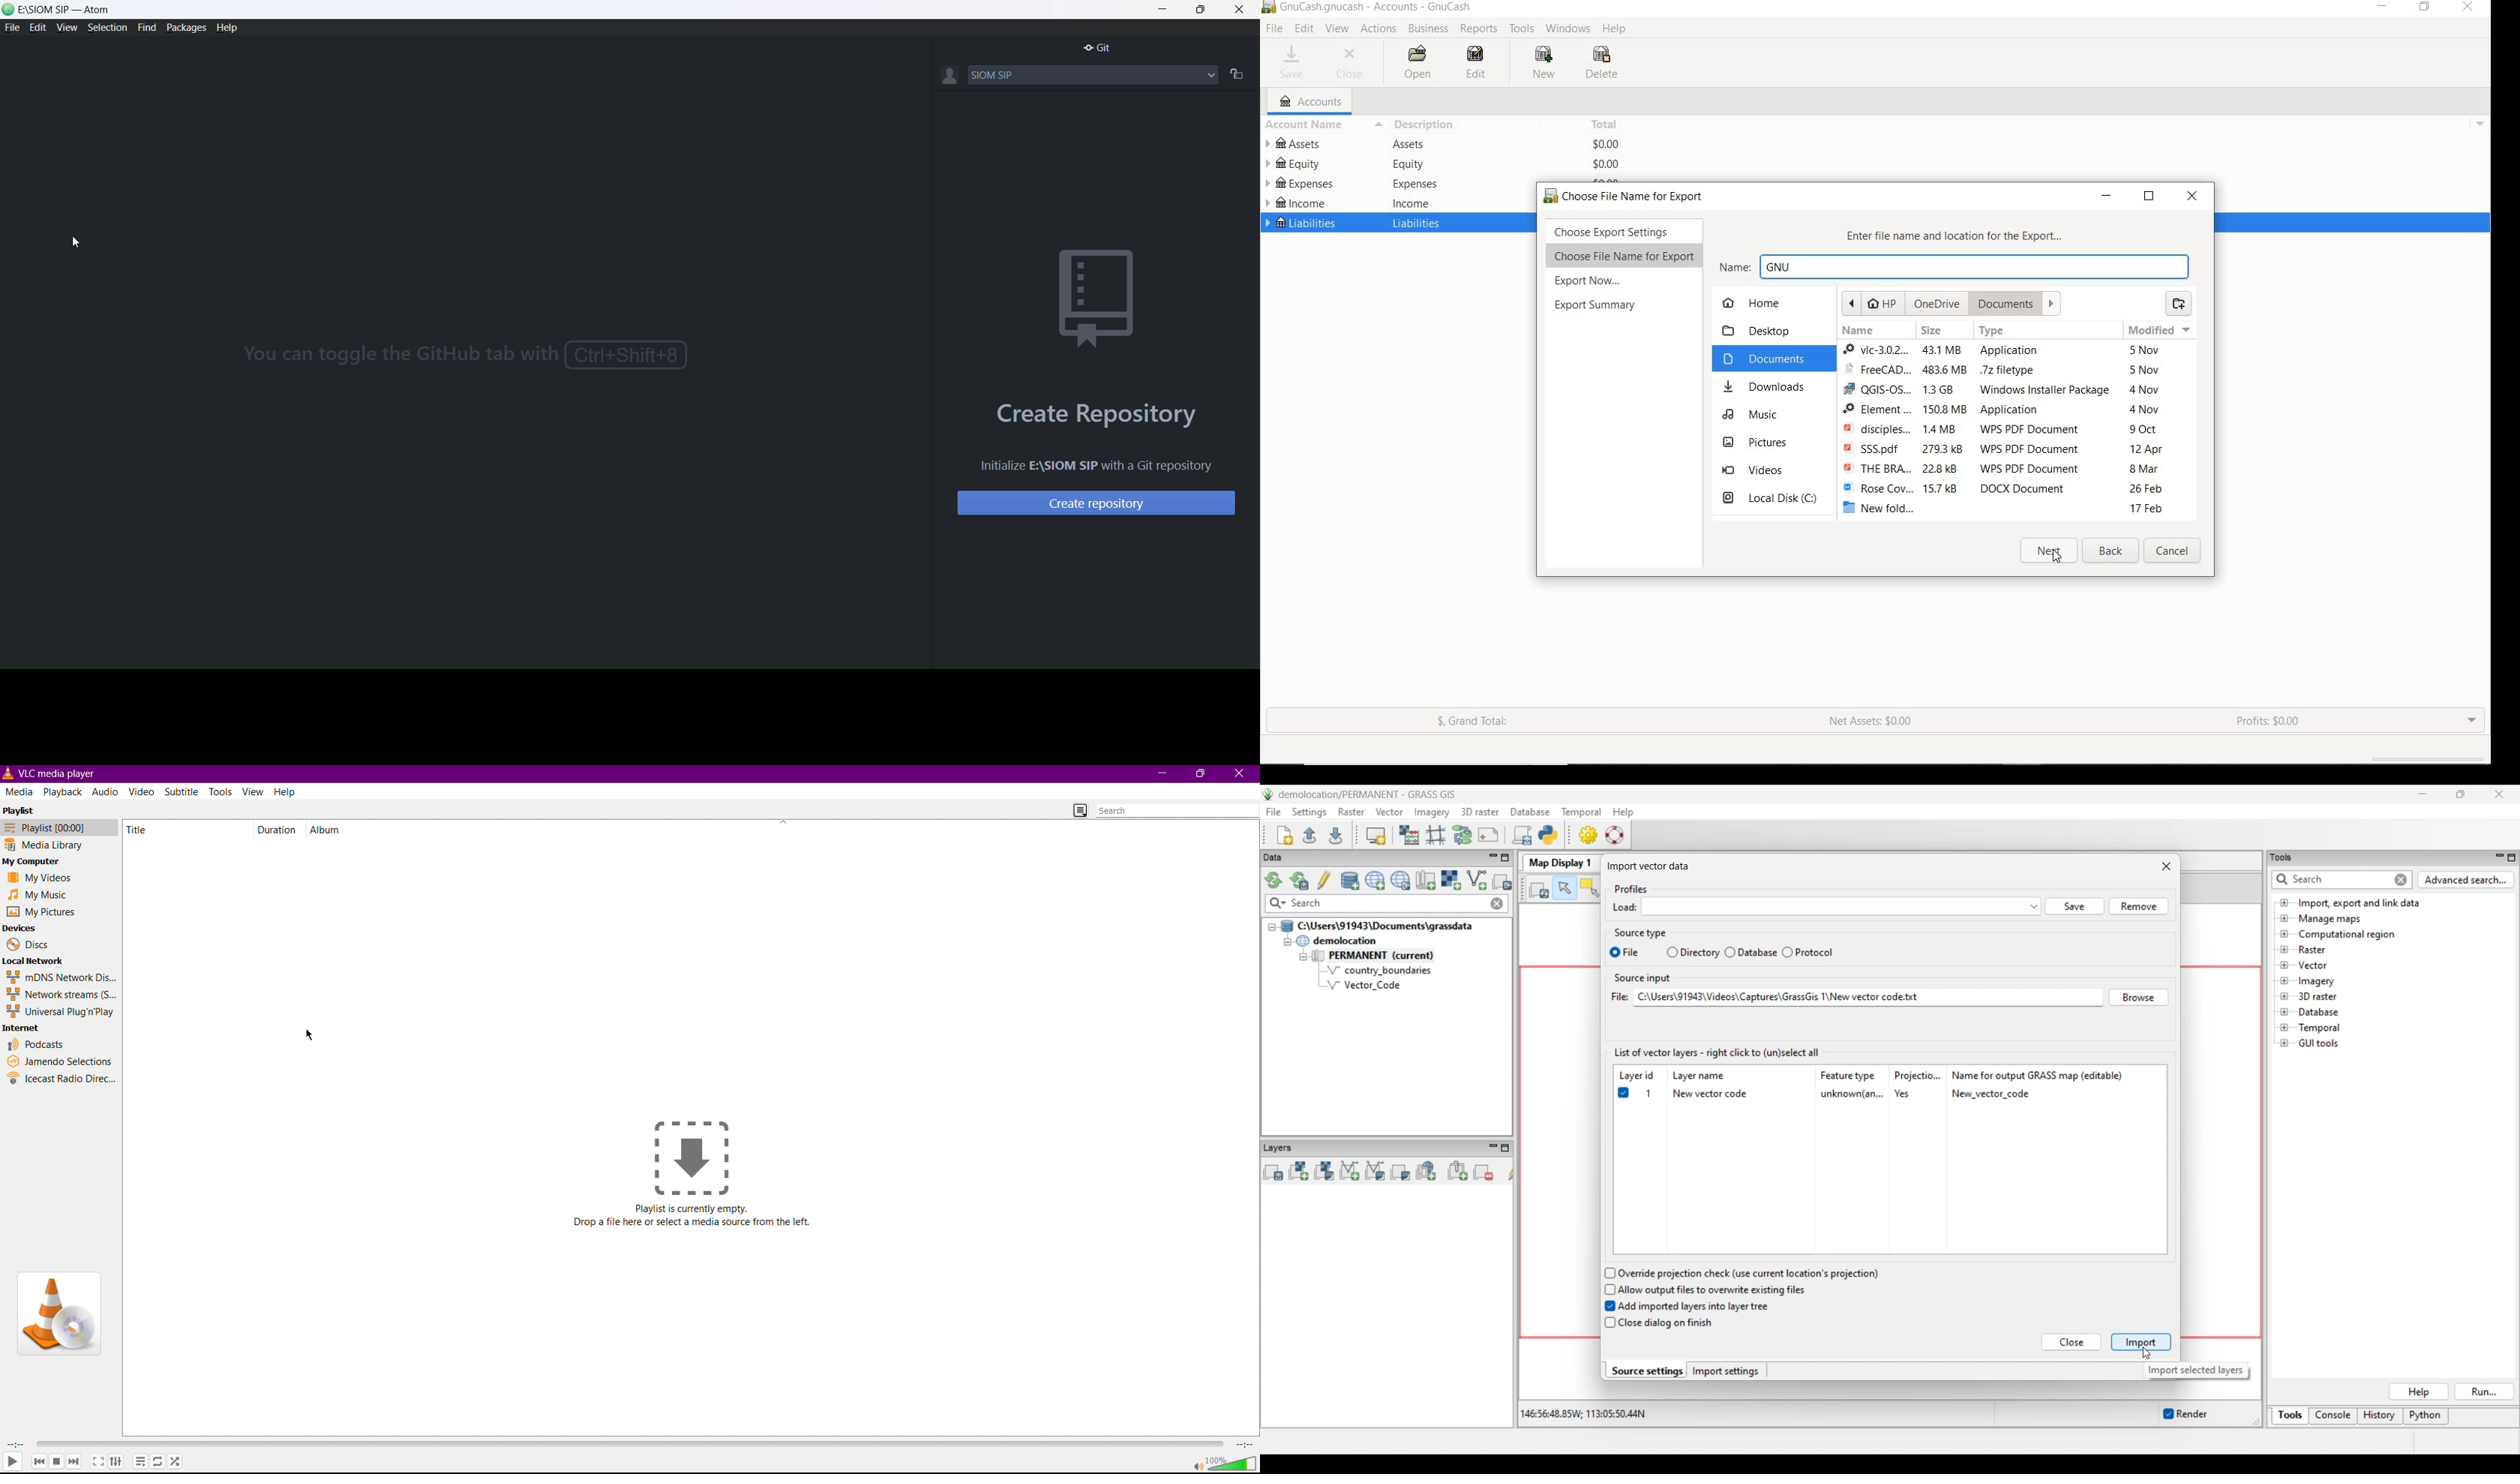 Image resolution: width=2520 pixels, height=1484 pixels. What do you see at coordinates (13, 1462) in the screenshot?
I see `Play` at bounding box center [13, 1462].